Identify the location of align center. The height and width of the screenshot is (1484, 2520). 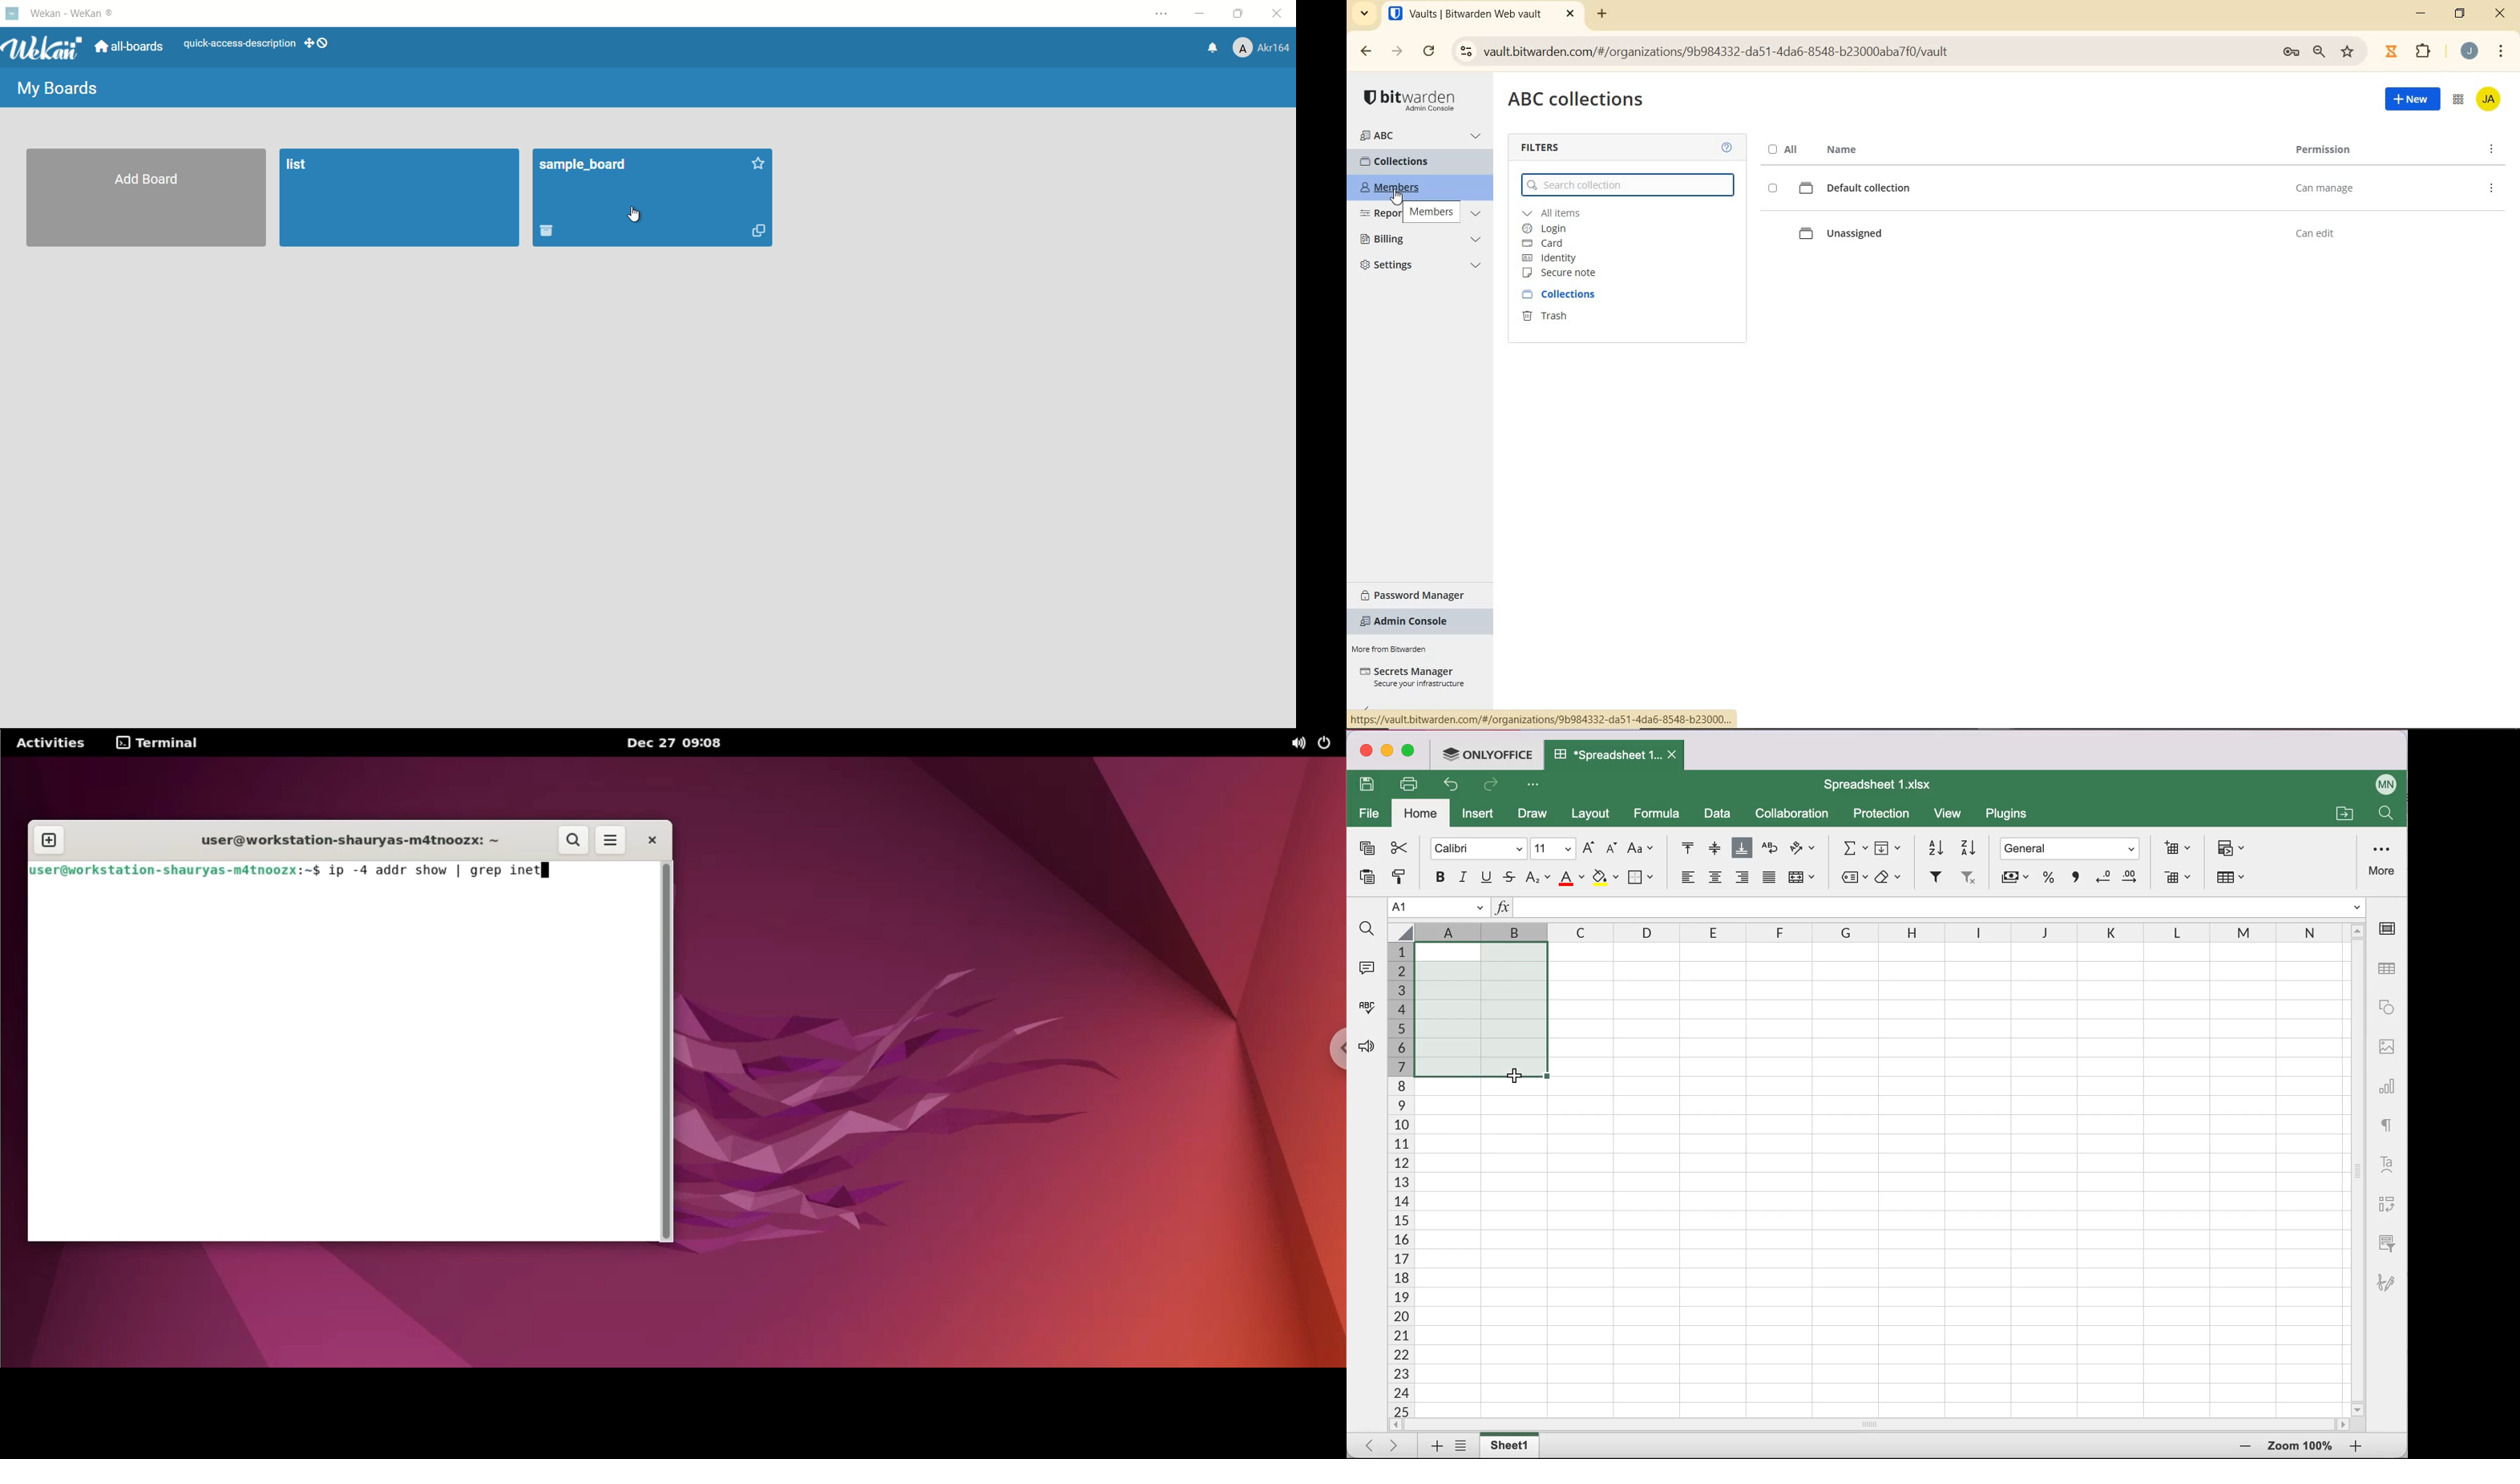
(1715, 881).